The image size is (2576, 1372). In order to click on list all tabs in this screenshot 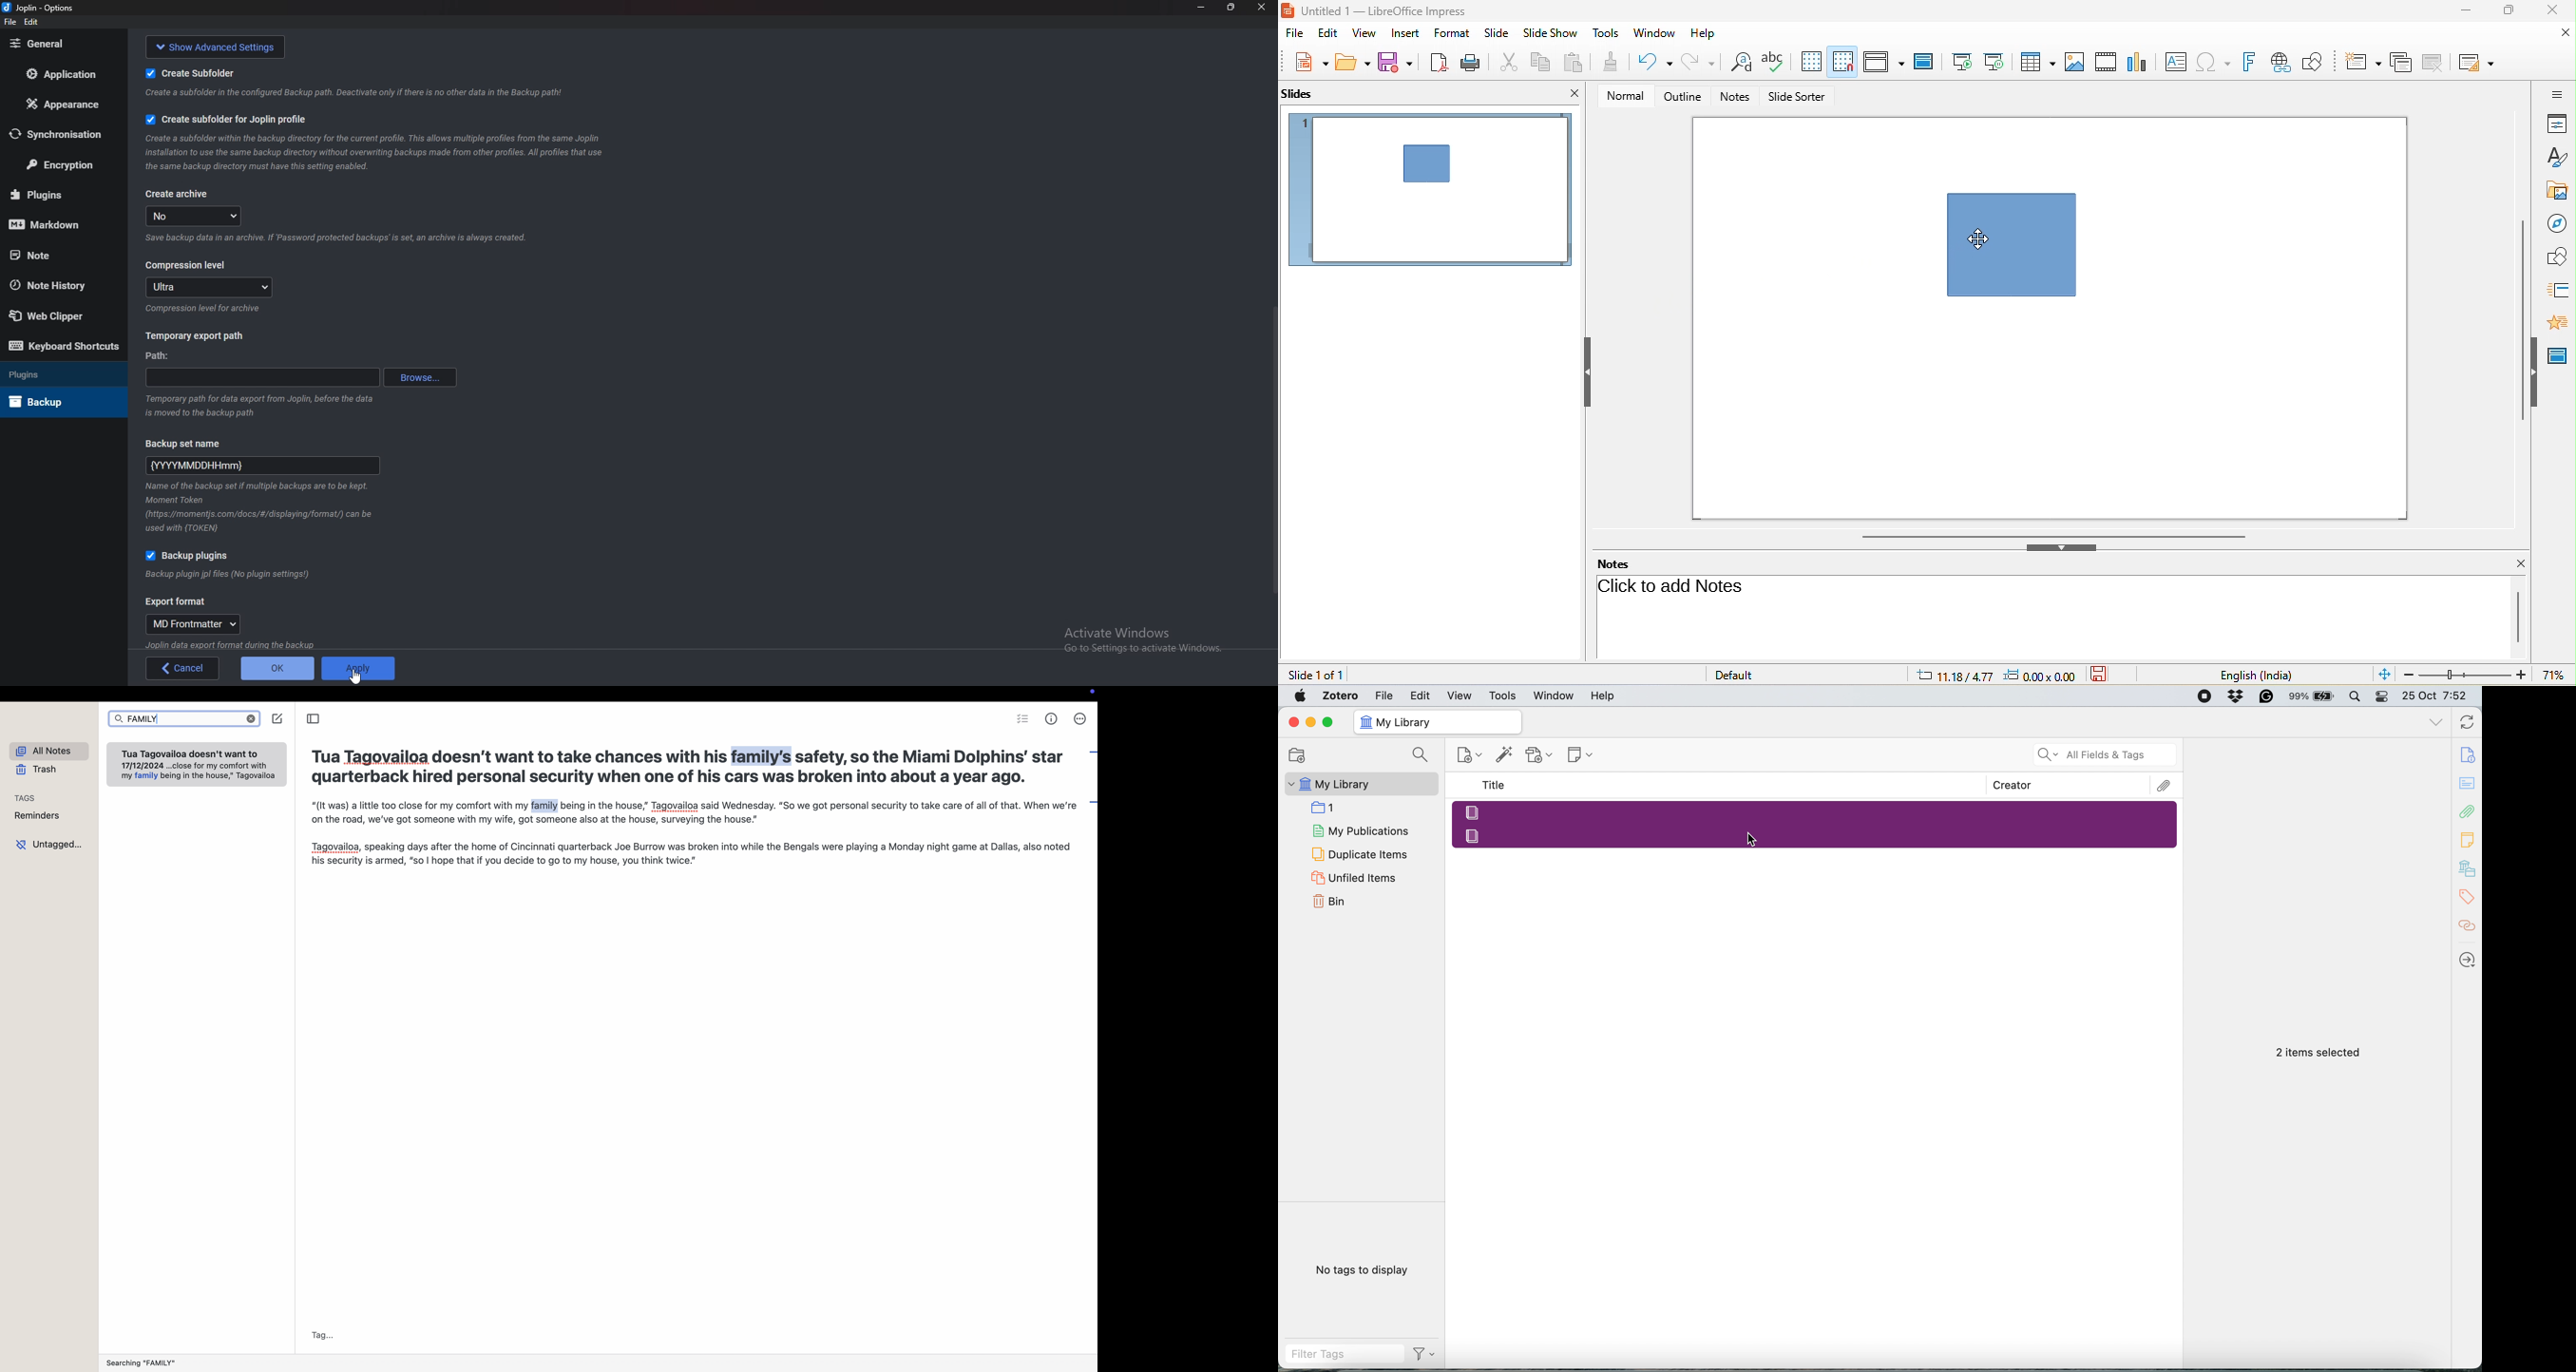, I will do `click(2437, 724)`.